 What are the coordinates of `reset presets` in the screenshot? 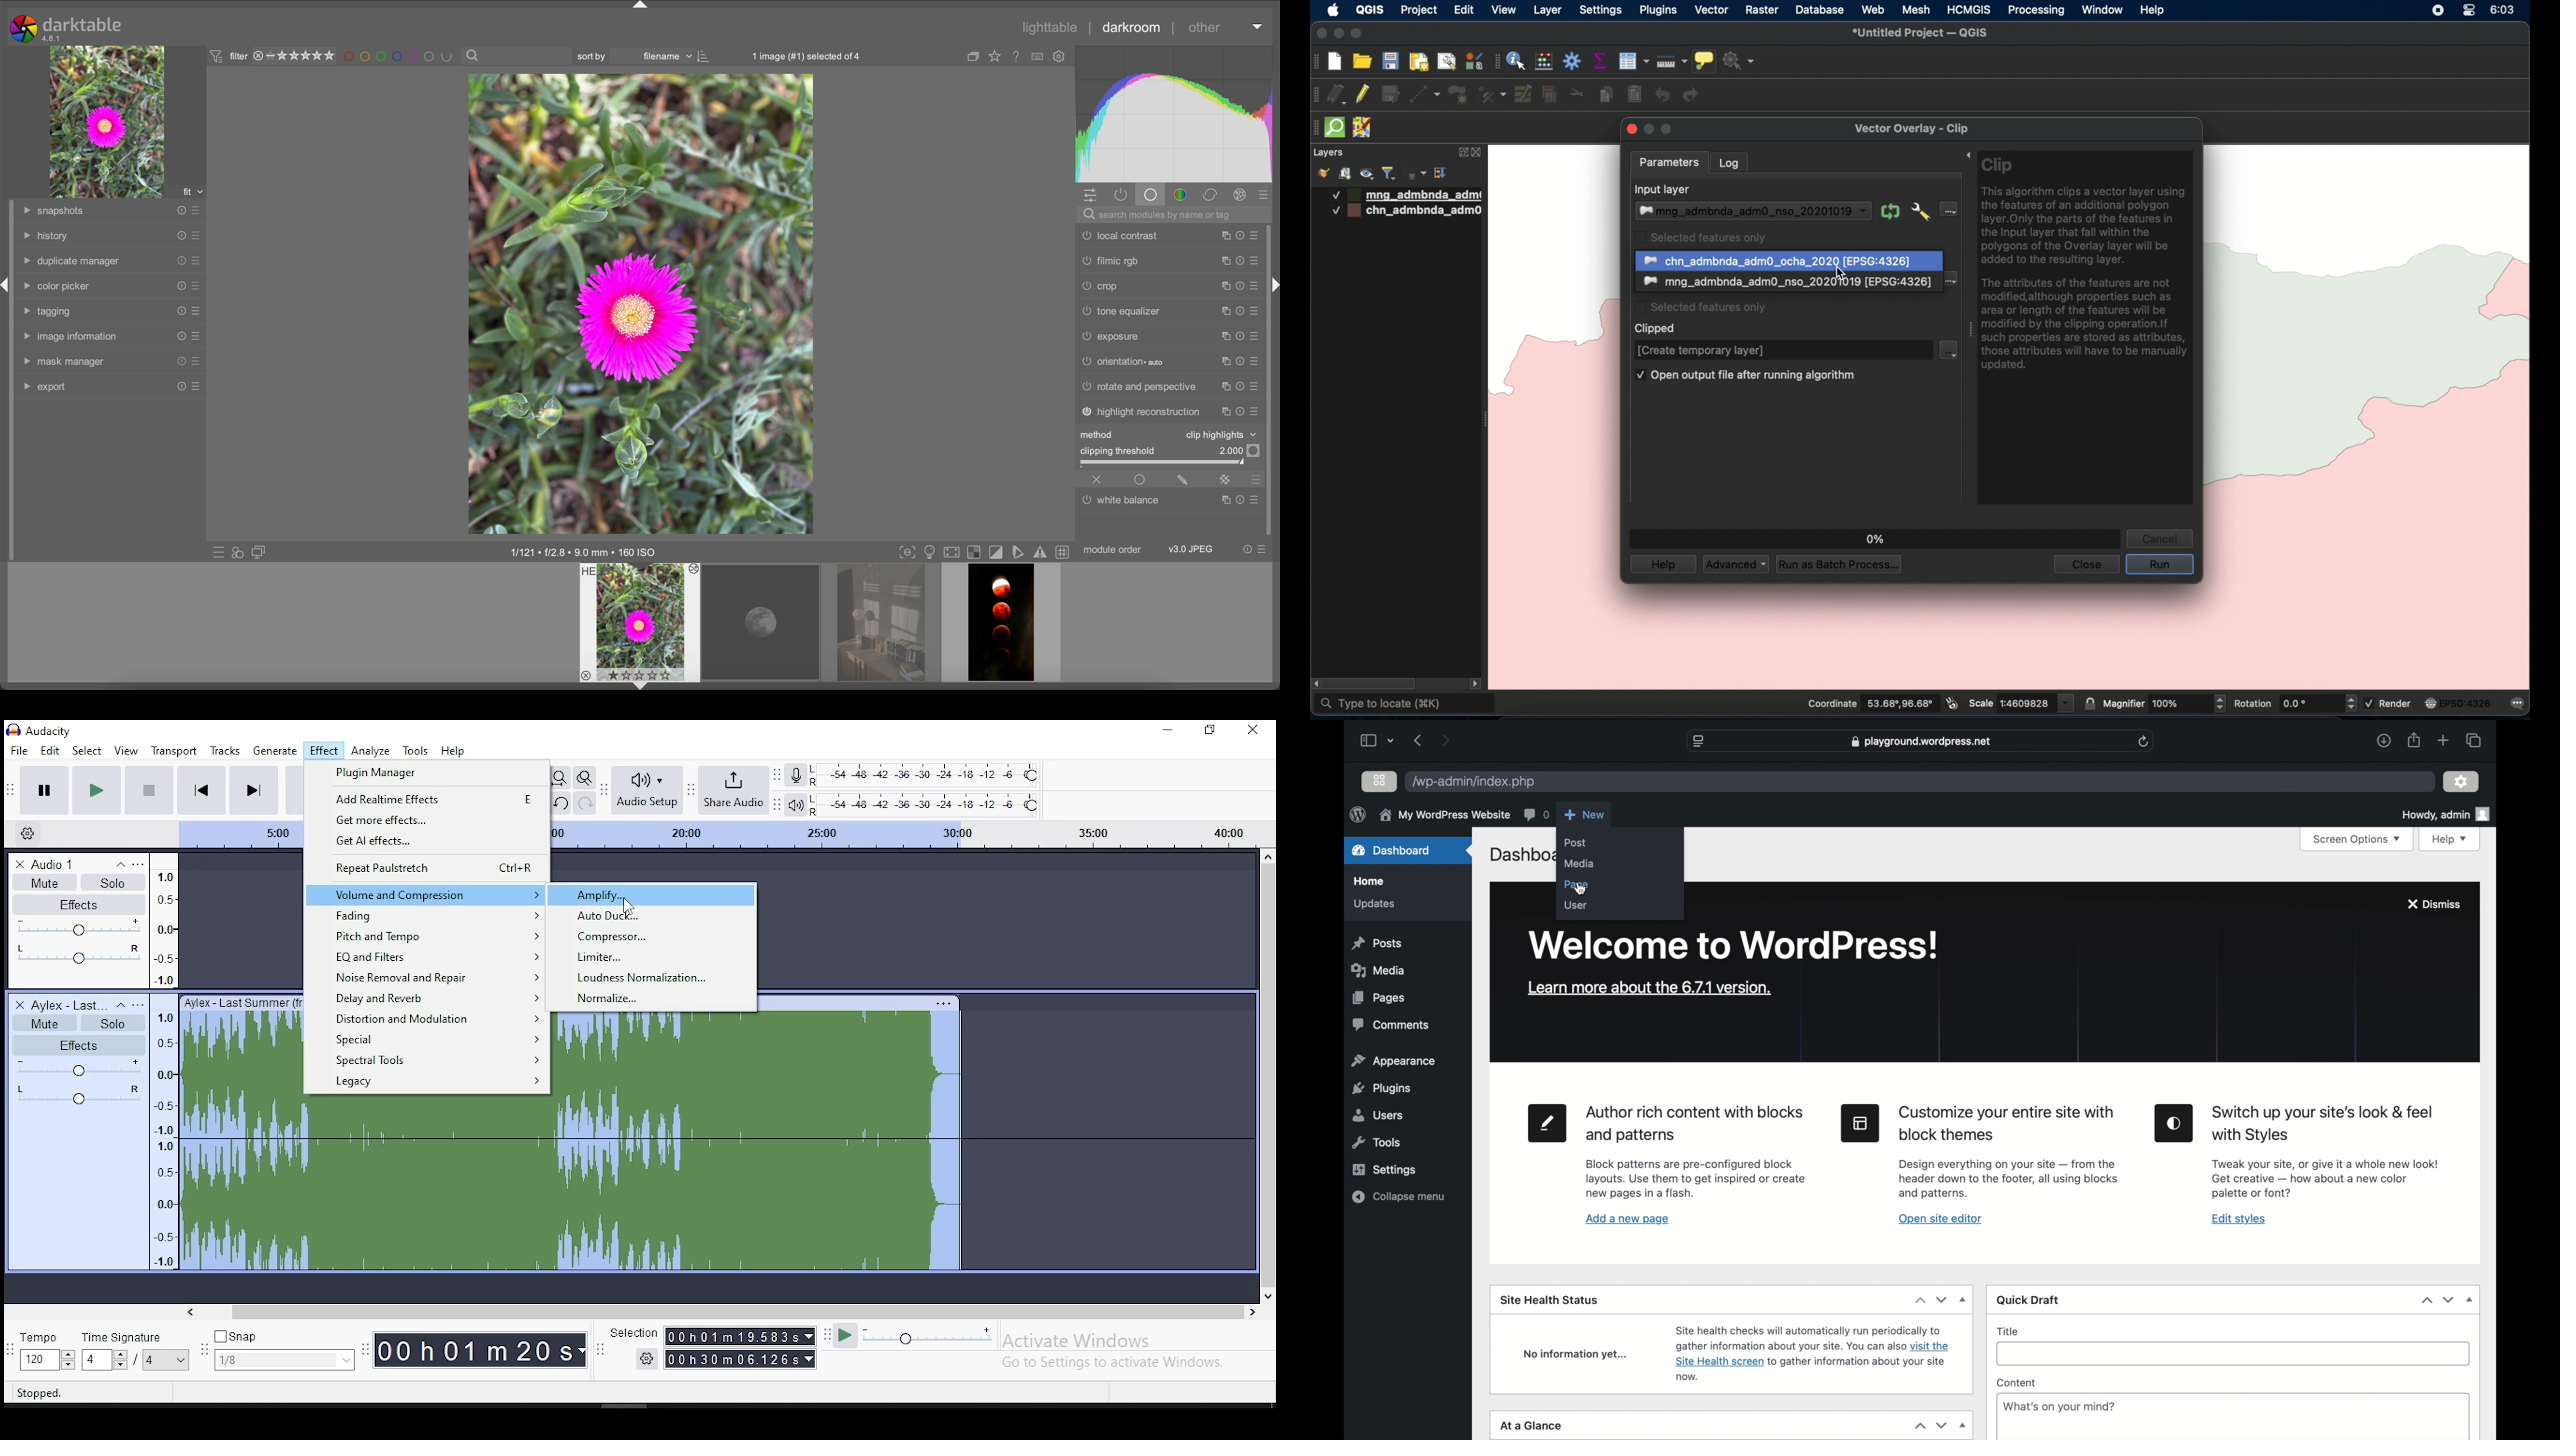 It's located at (179, 285).